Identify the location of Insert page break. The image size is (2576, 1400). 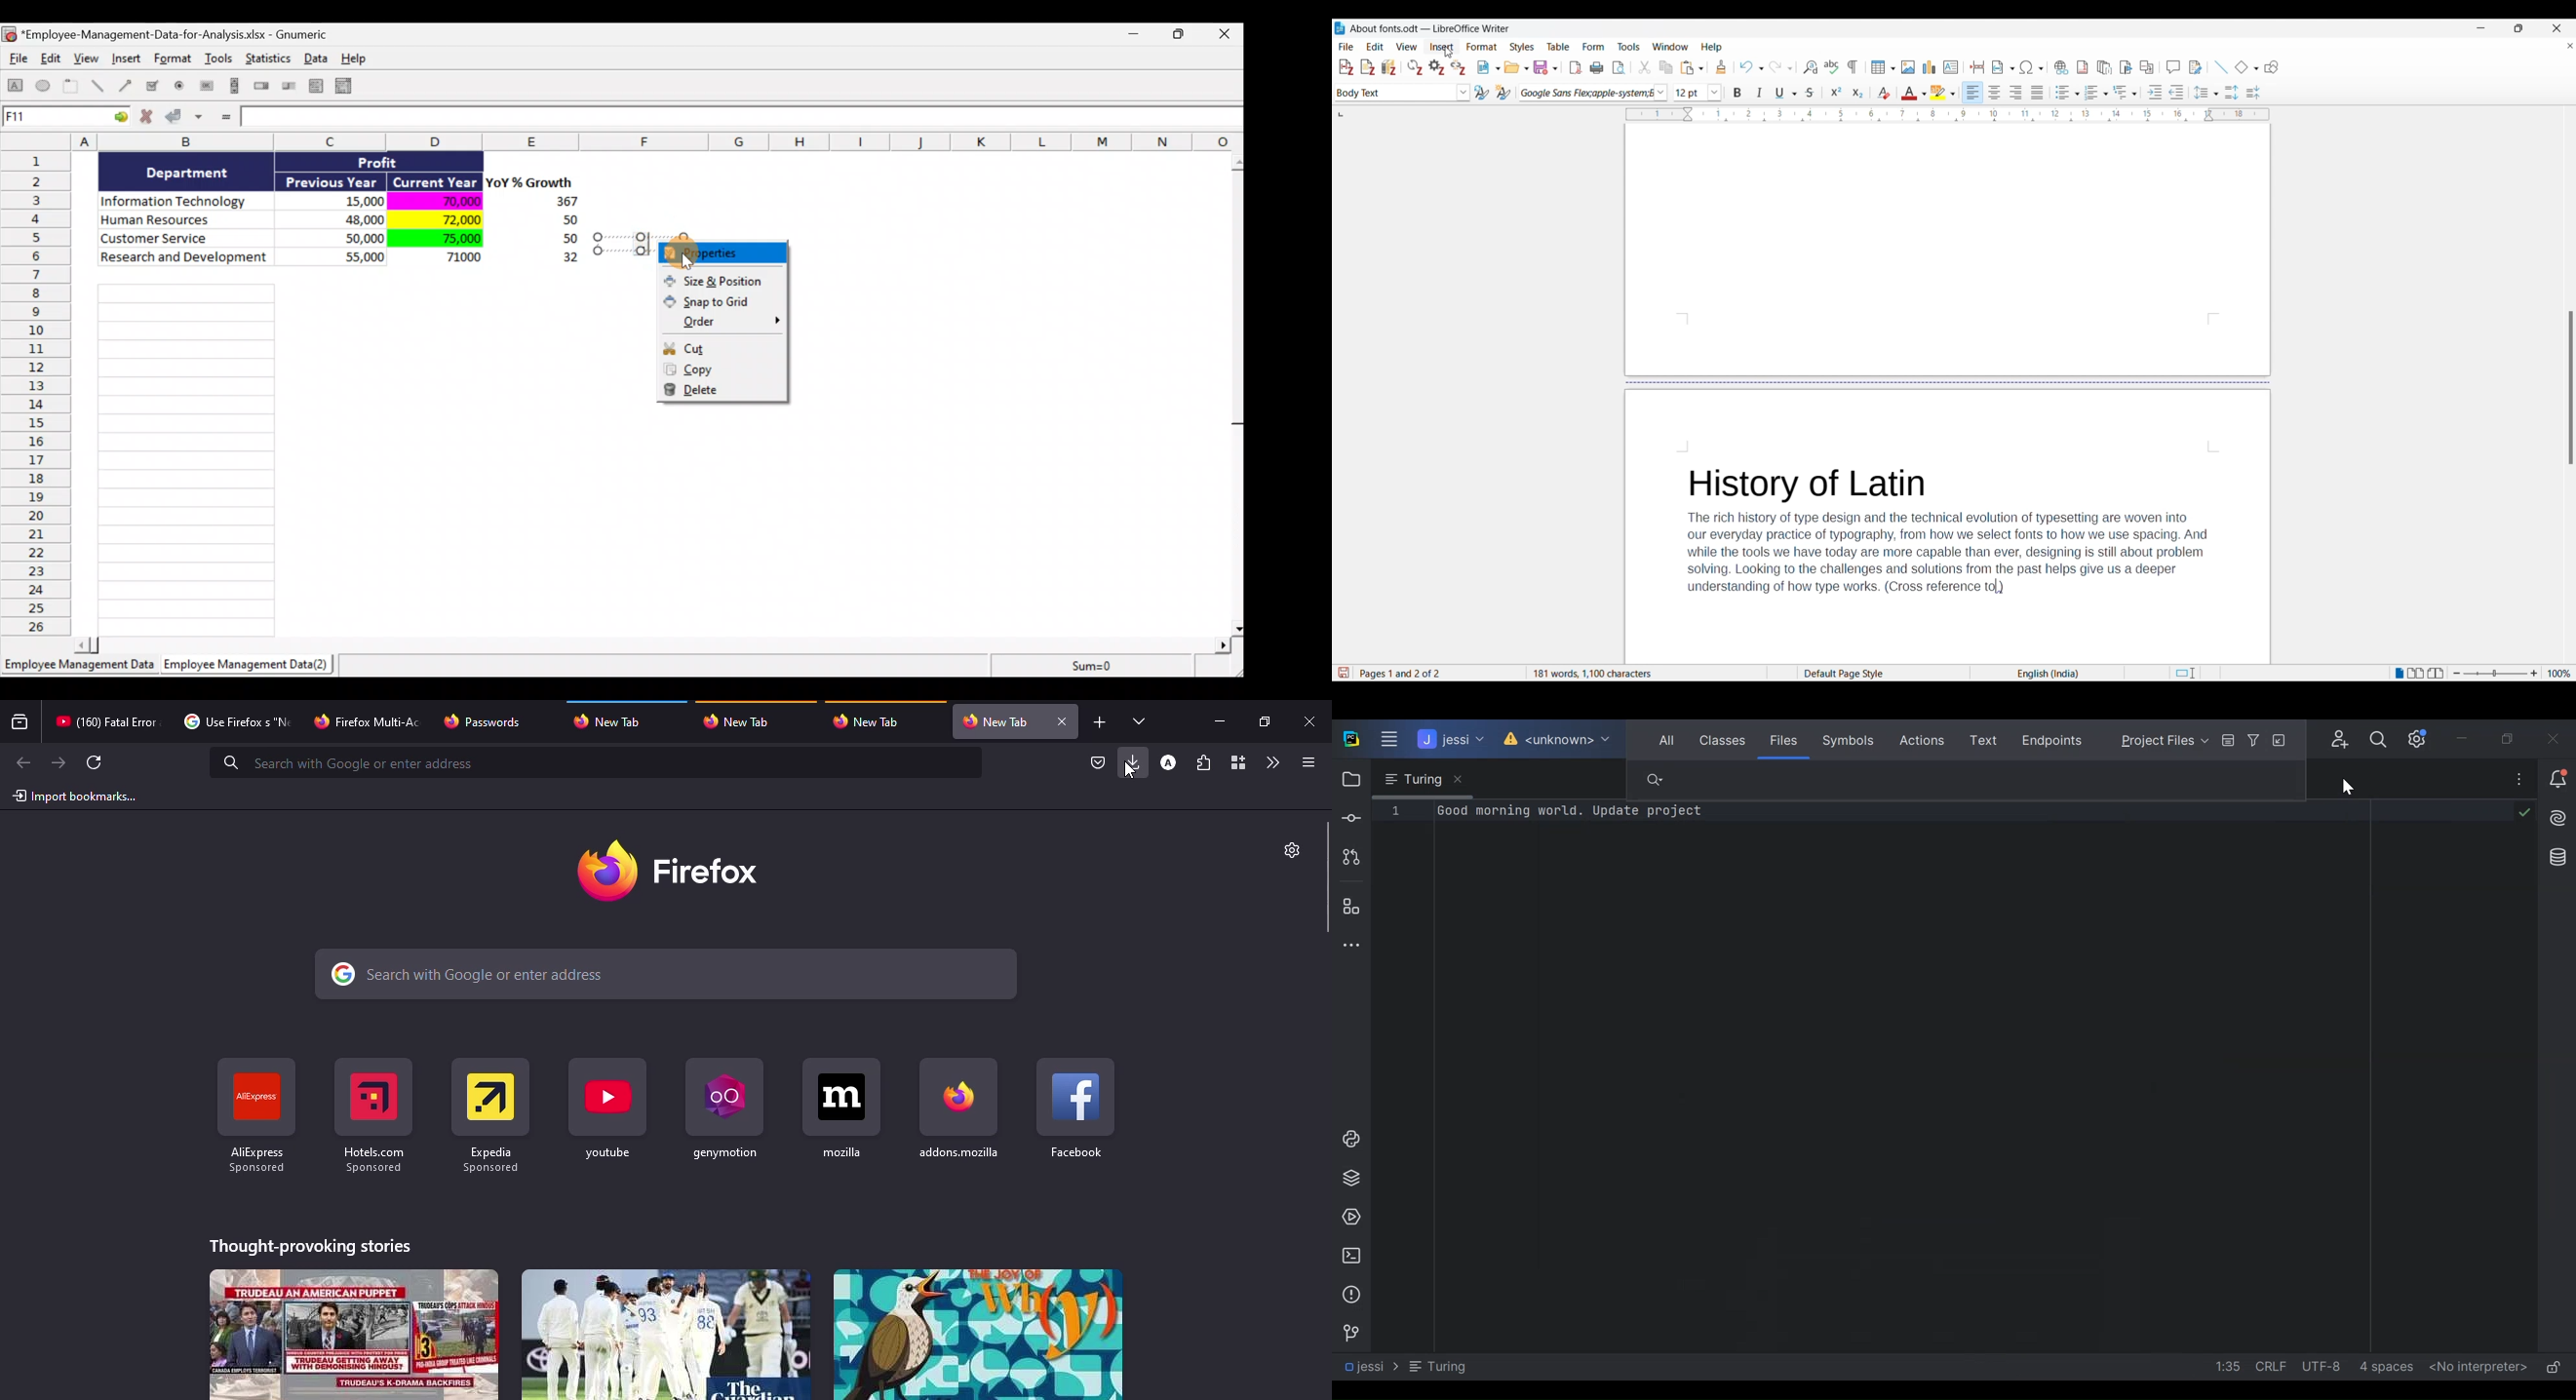
(1978, 67).